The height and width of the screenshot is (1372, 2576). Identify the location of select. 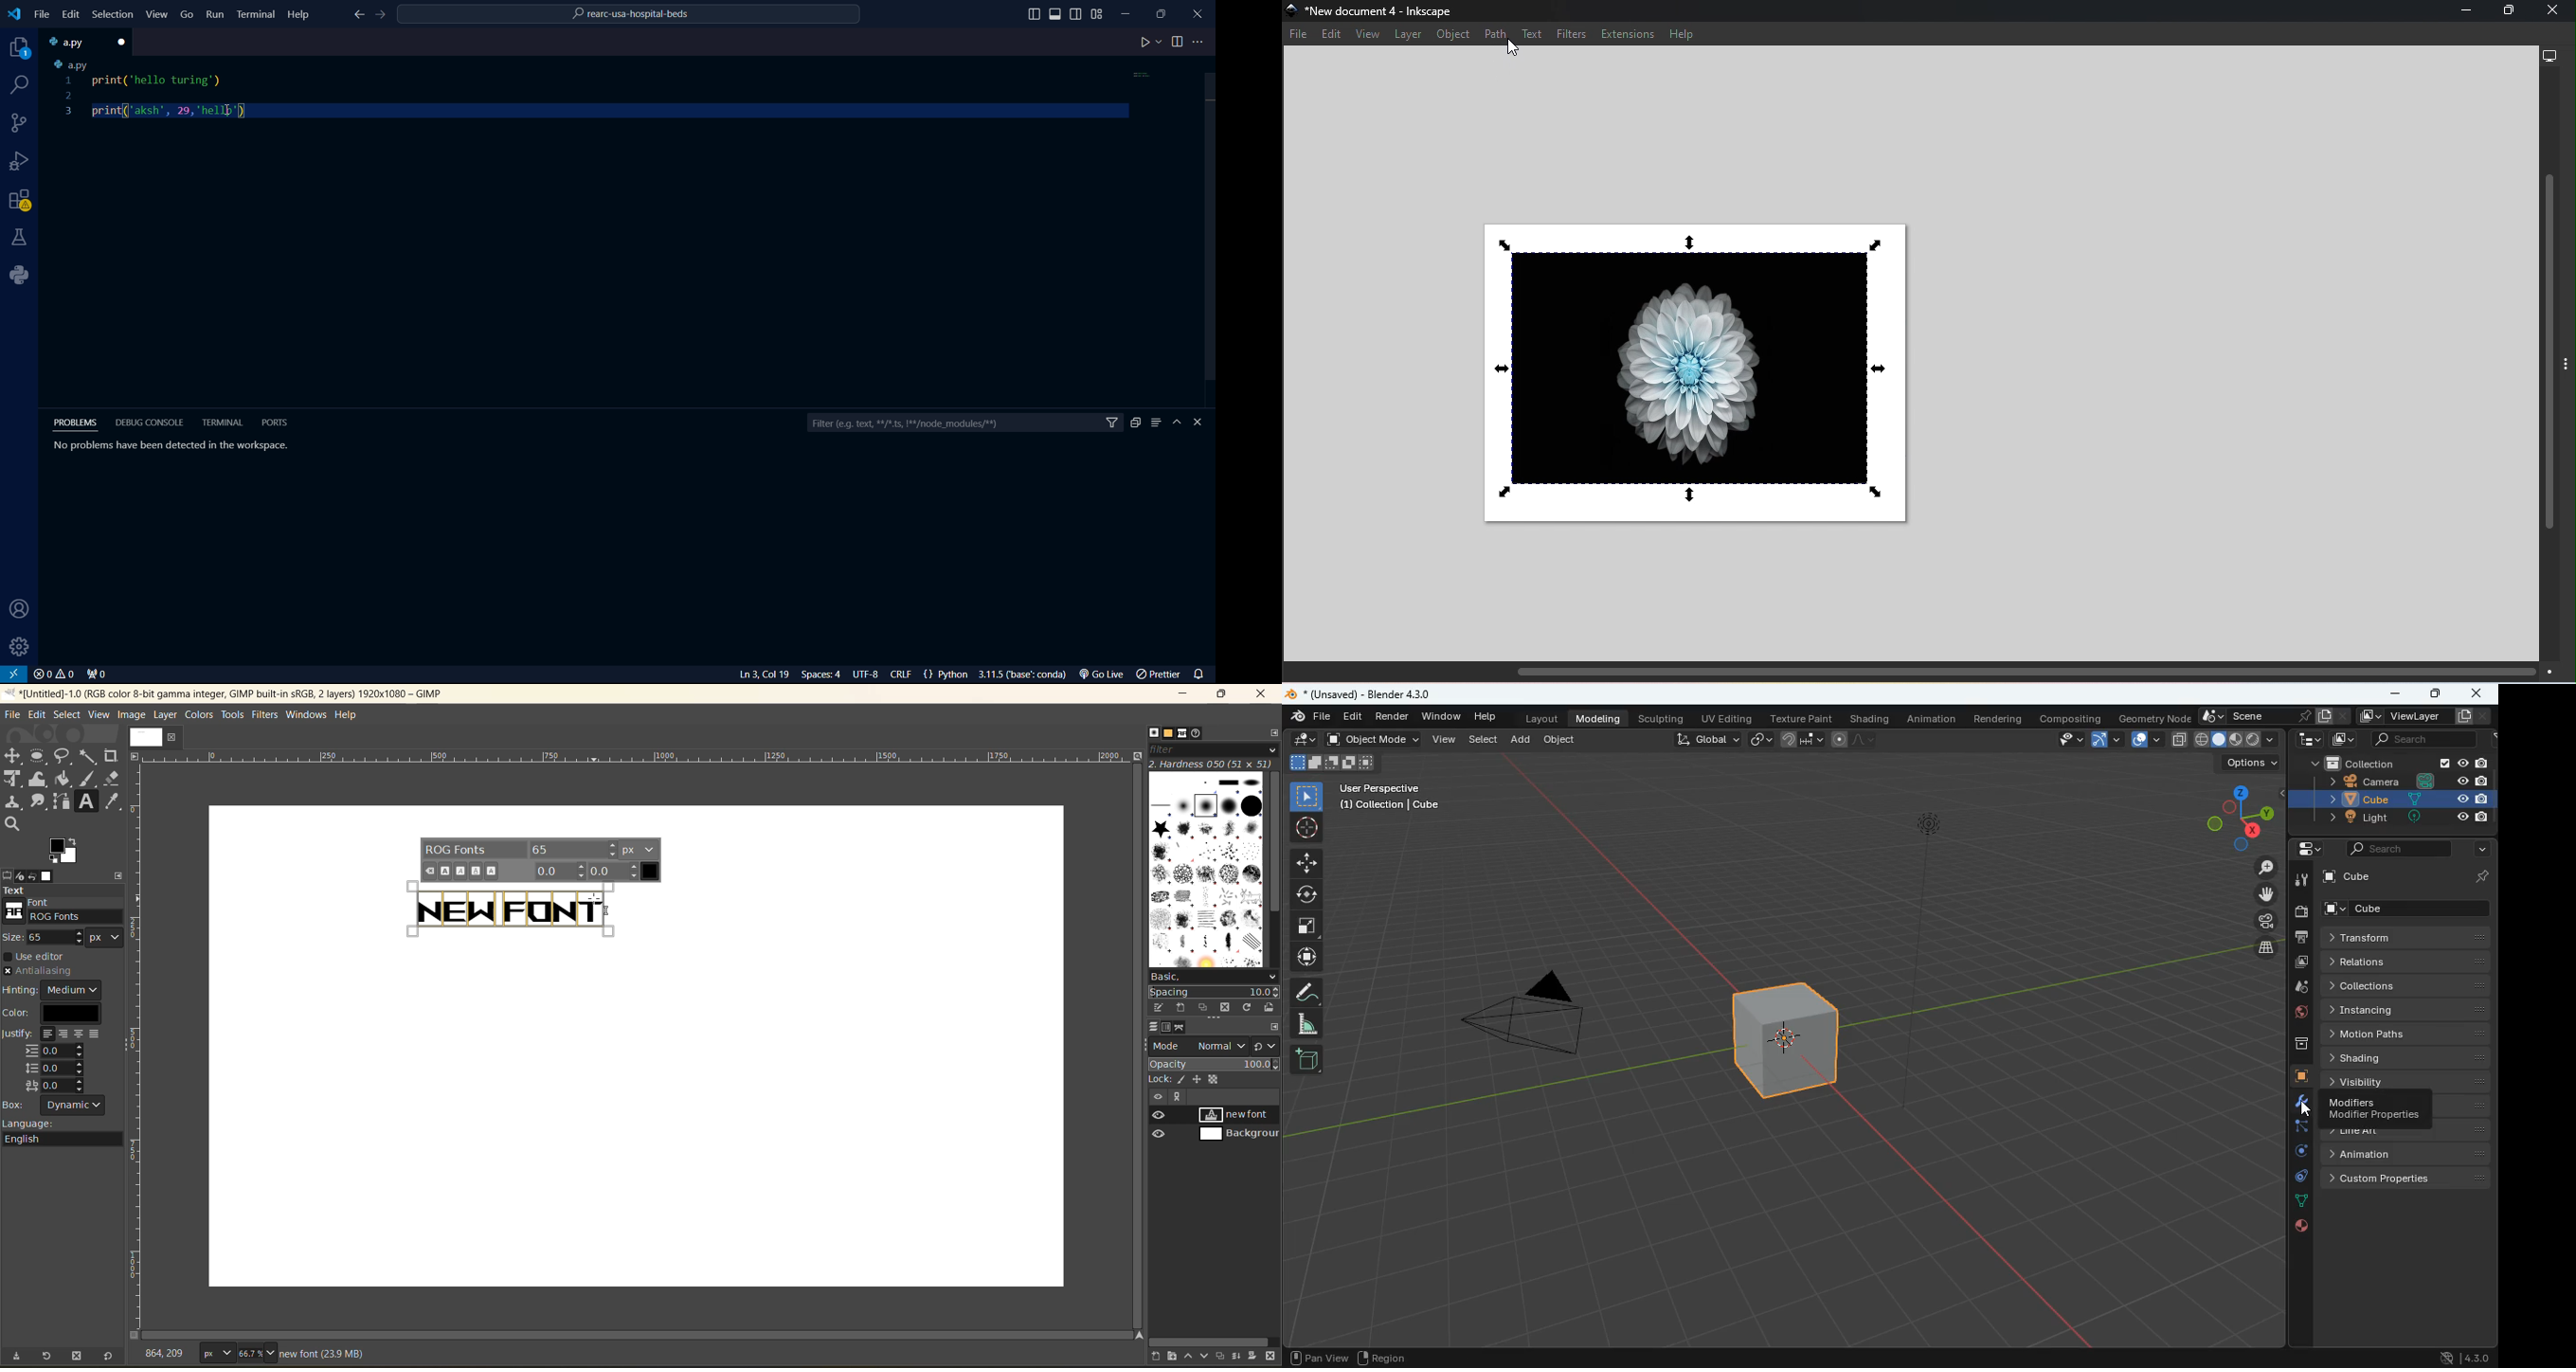
(67, 713).